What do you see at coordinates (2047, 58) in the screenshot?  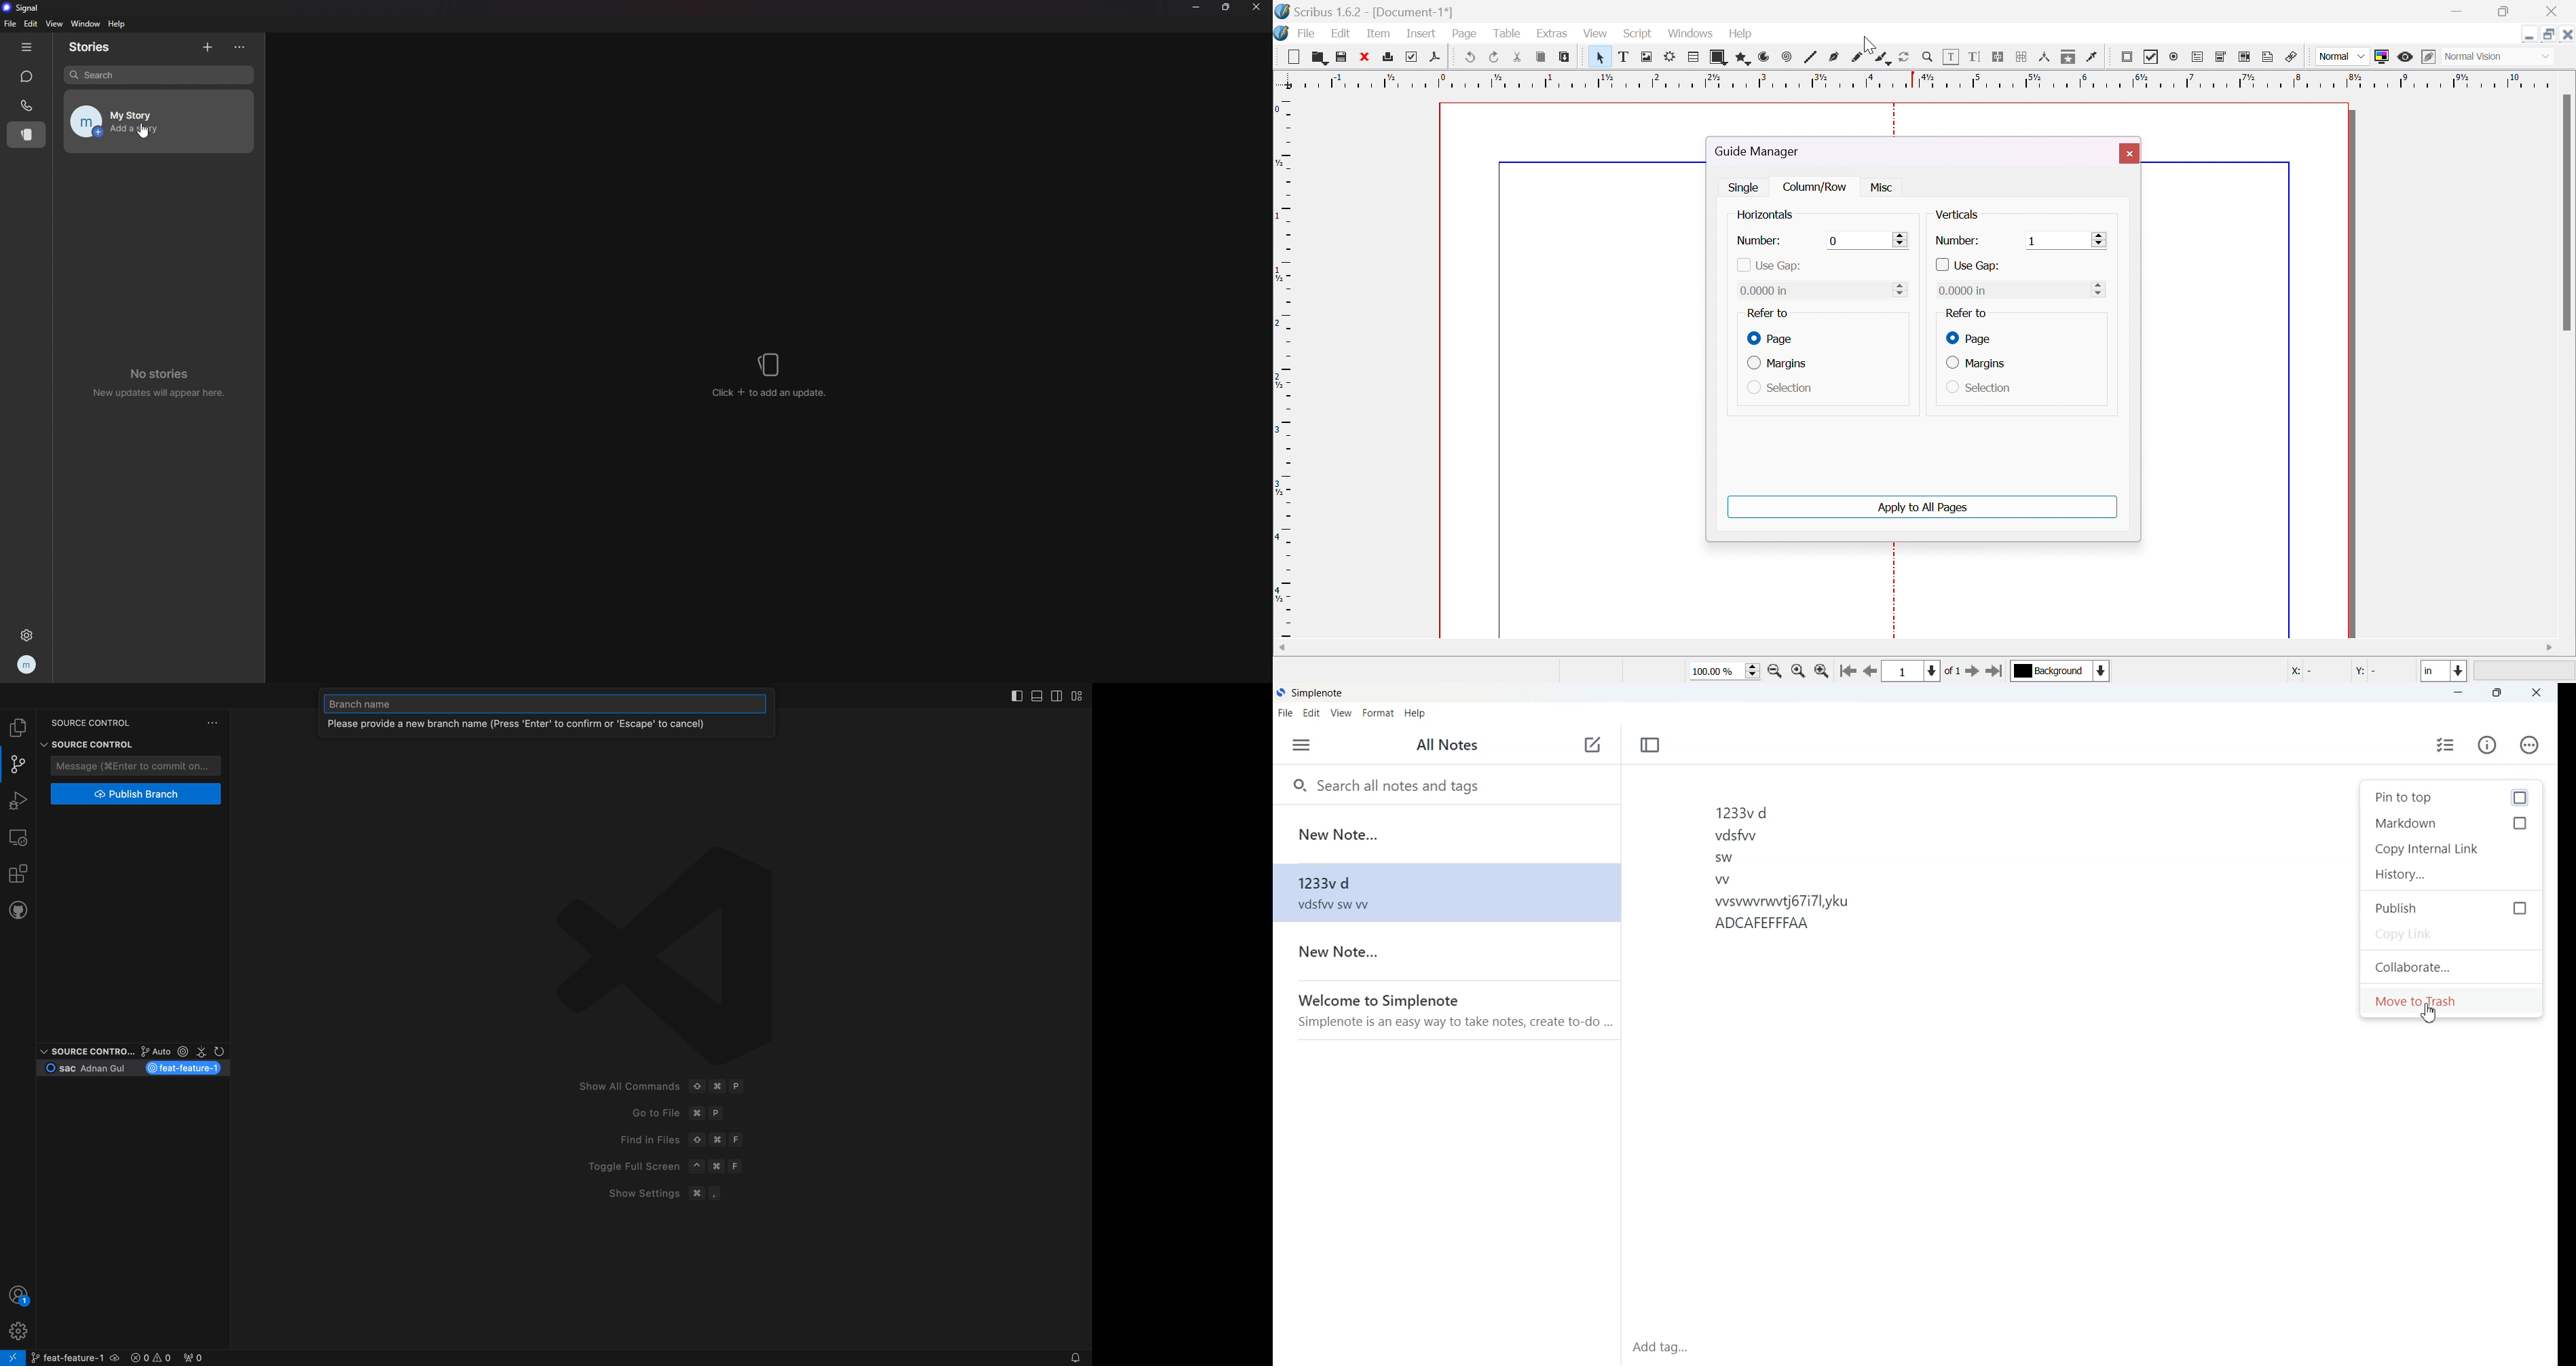 I see `measurements` at bounding box center [2047, 58].